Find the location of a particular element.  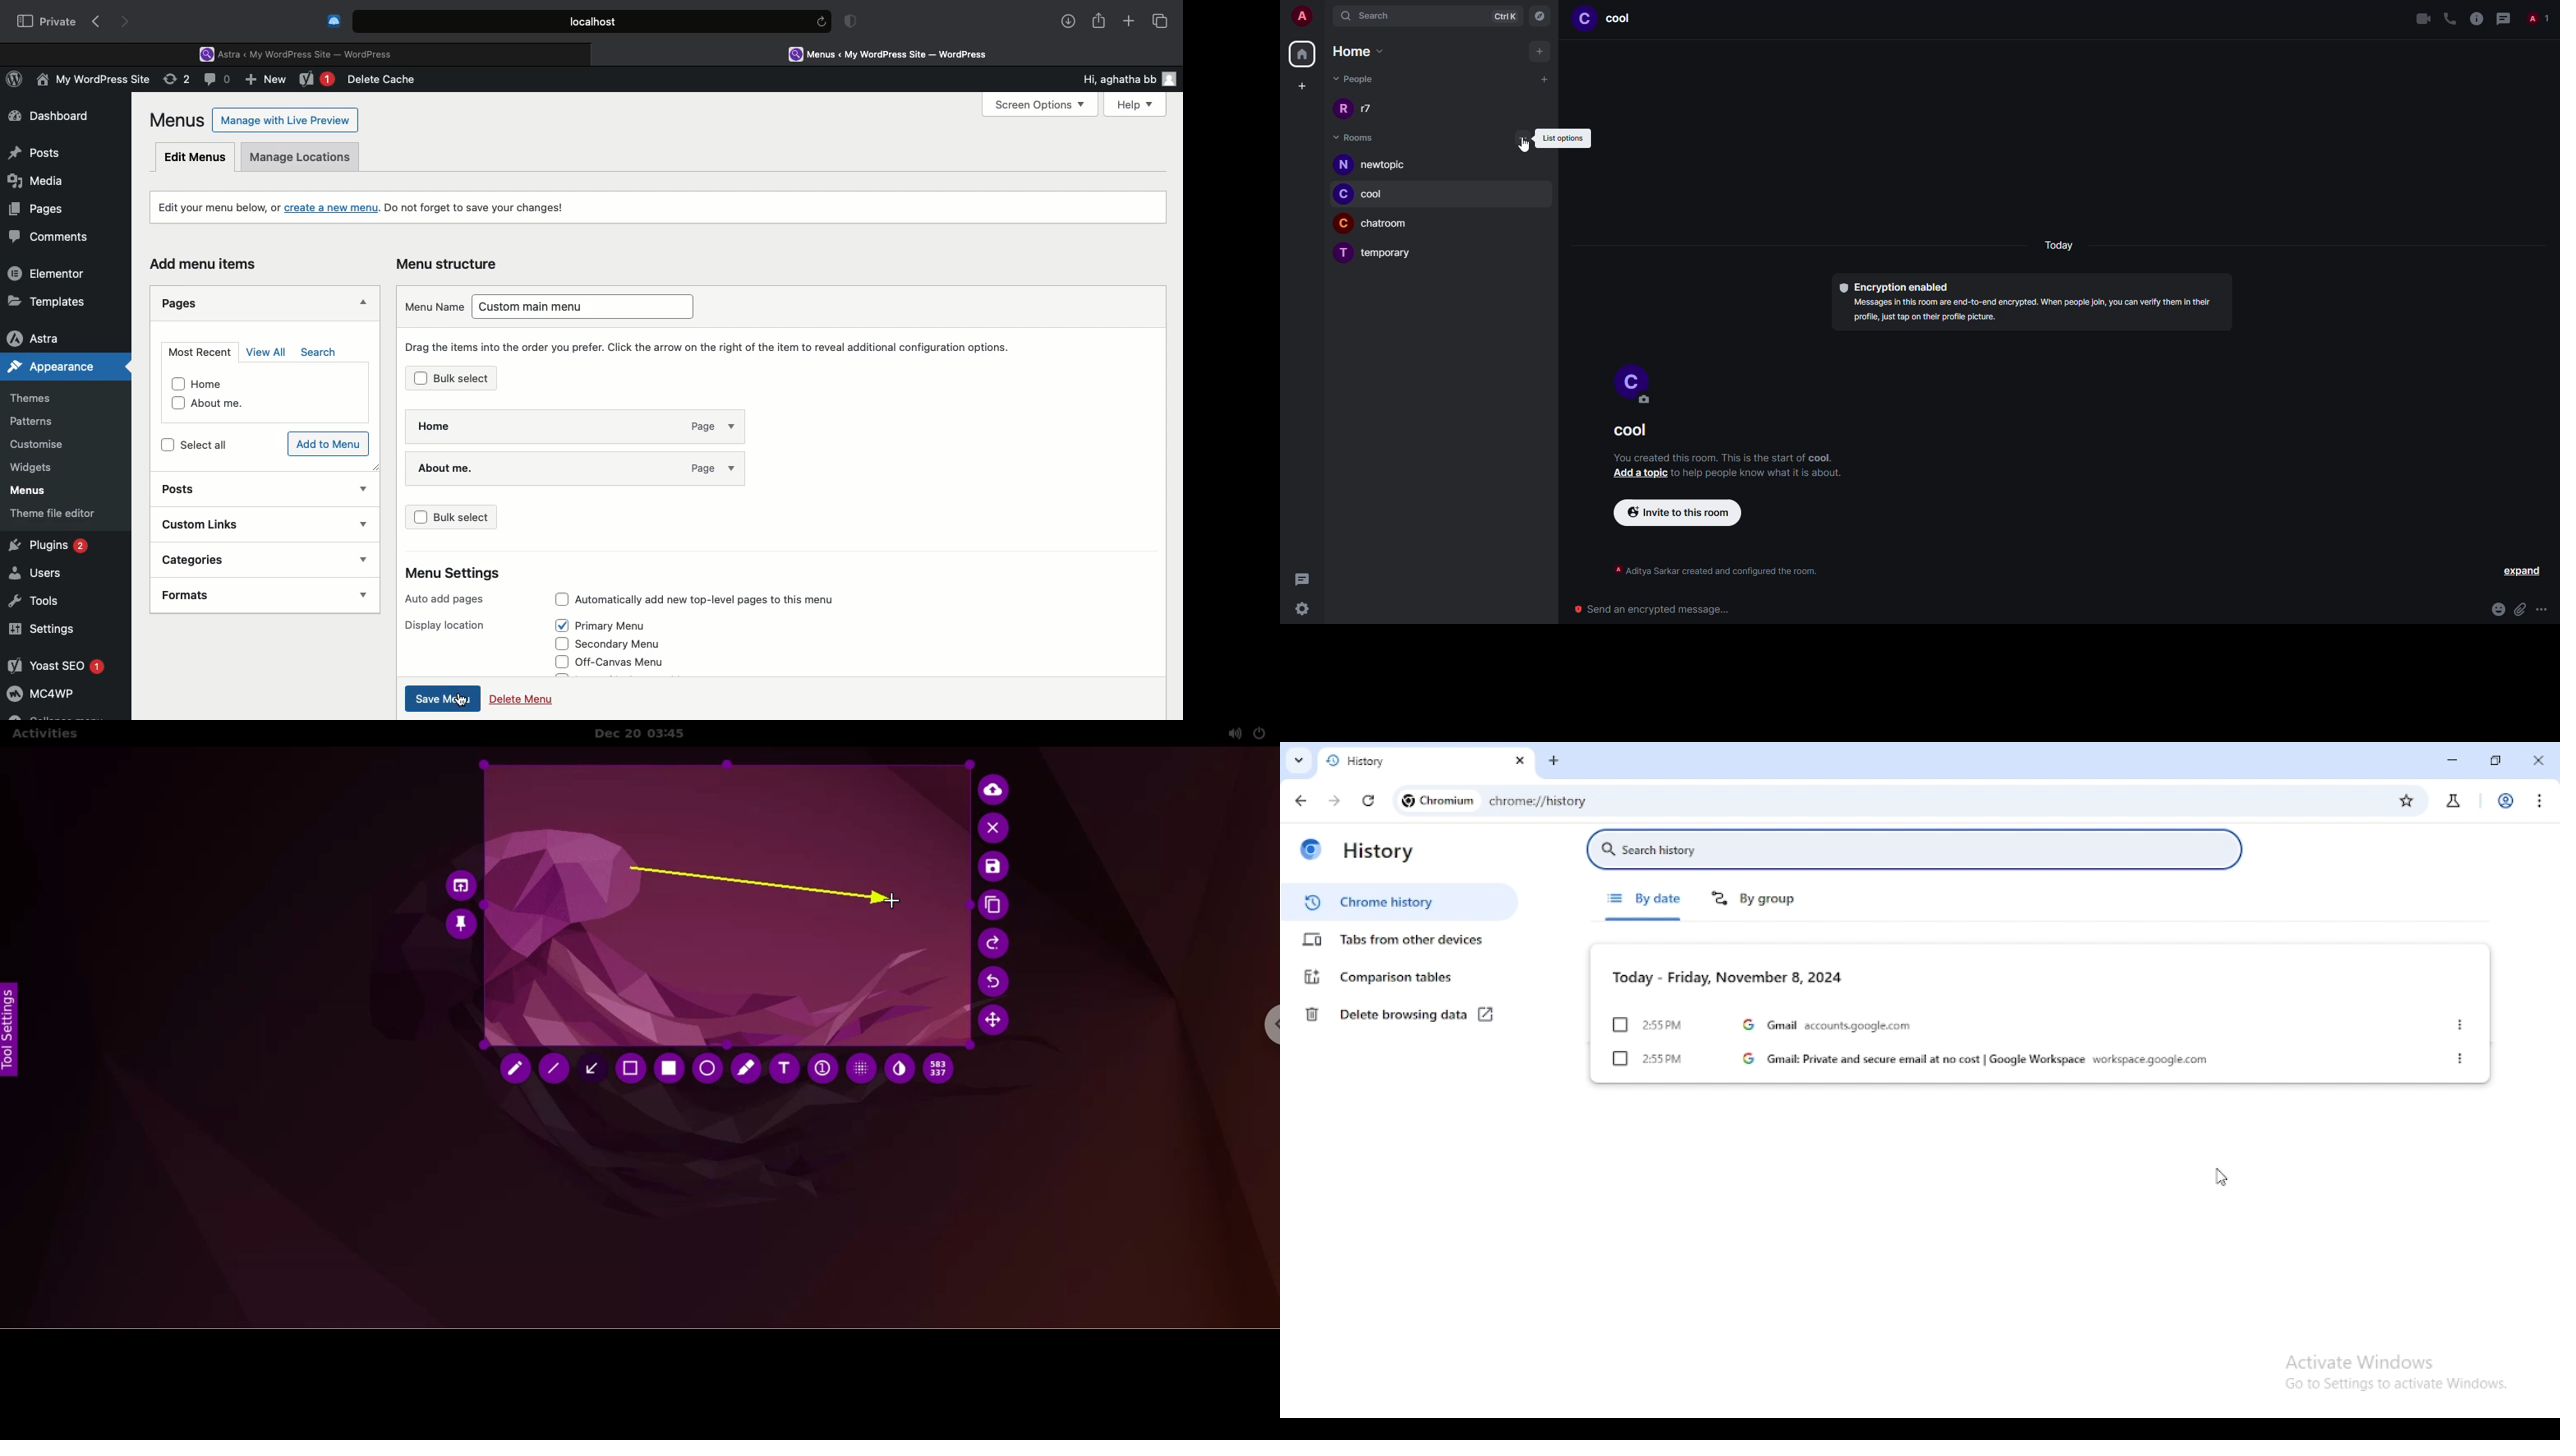

Manage with Live Preview is located at coordinates (286, 119).